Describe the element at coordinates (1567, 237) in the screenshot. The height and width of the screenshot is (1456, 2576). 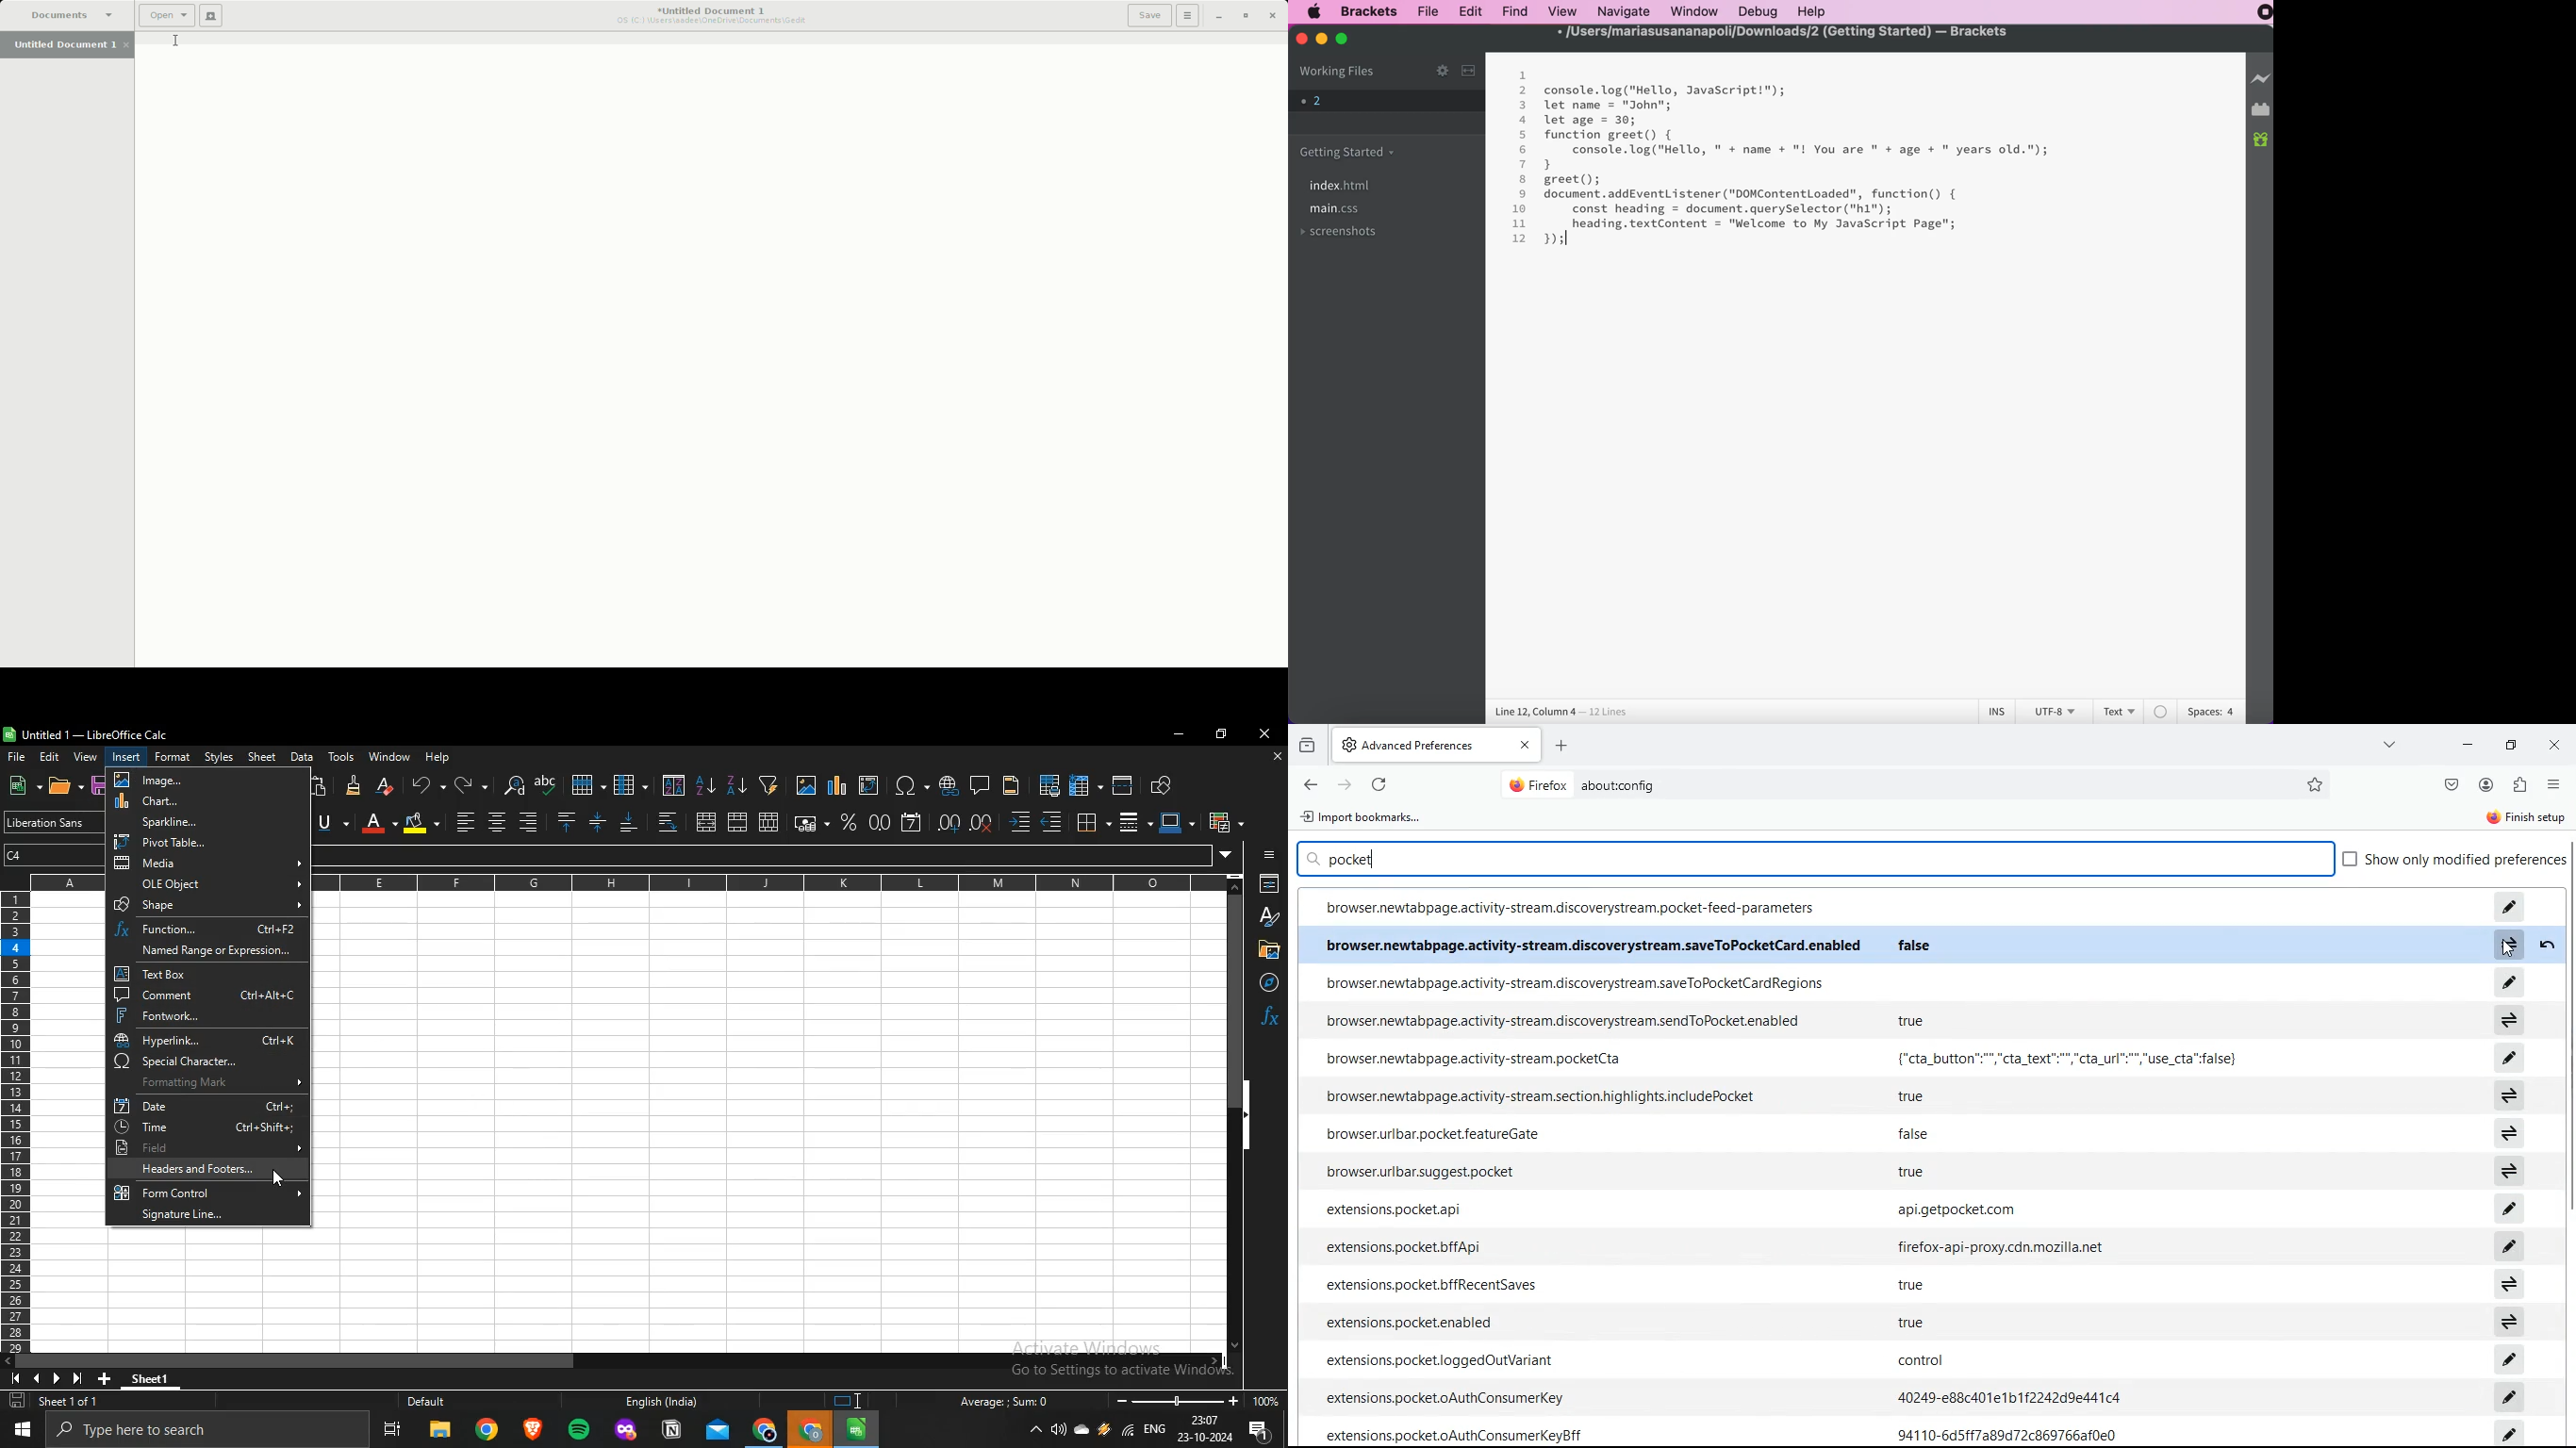
I see `cursor` at that location.